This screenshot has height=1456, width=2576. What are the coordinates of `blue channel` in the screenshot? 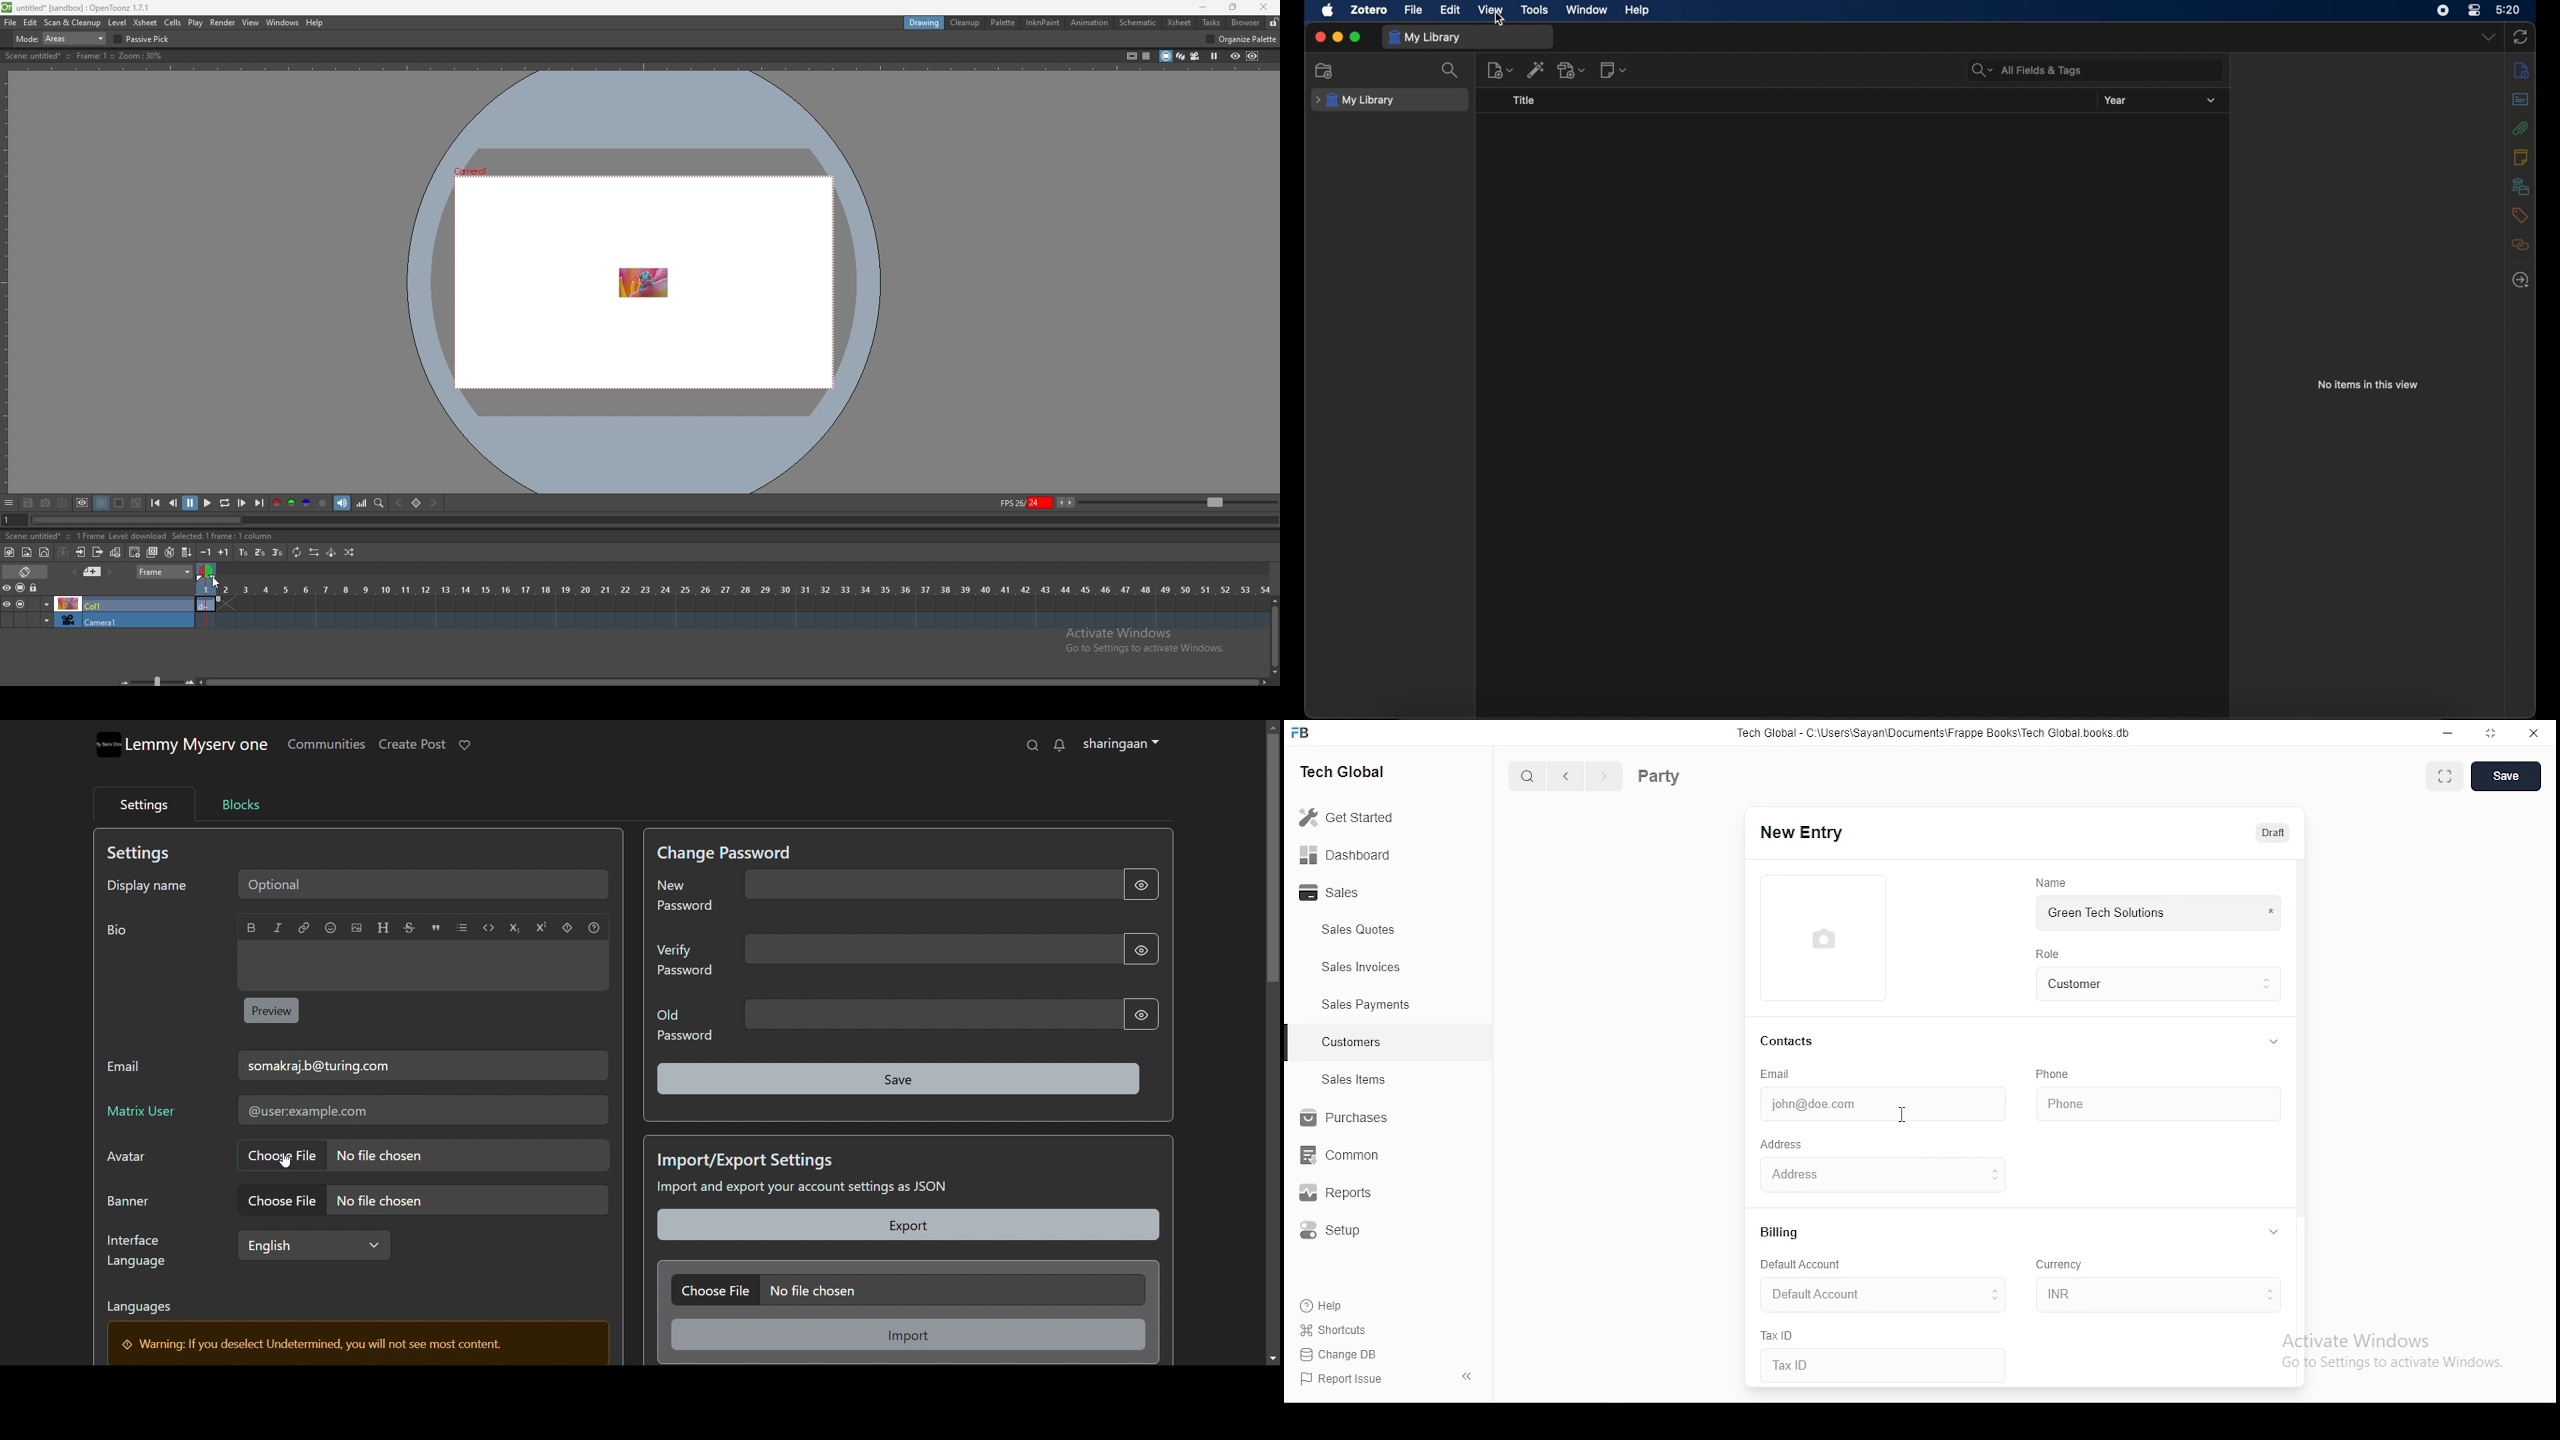 It's located at (307, 503).